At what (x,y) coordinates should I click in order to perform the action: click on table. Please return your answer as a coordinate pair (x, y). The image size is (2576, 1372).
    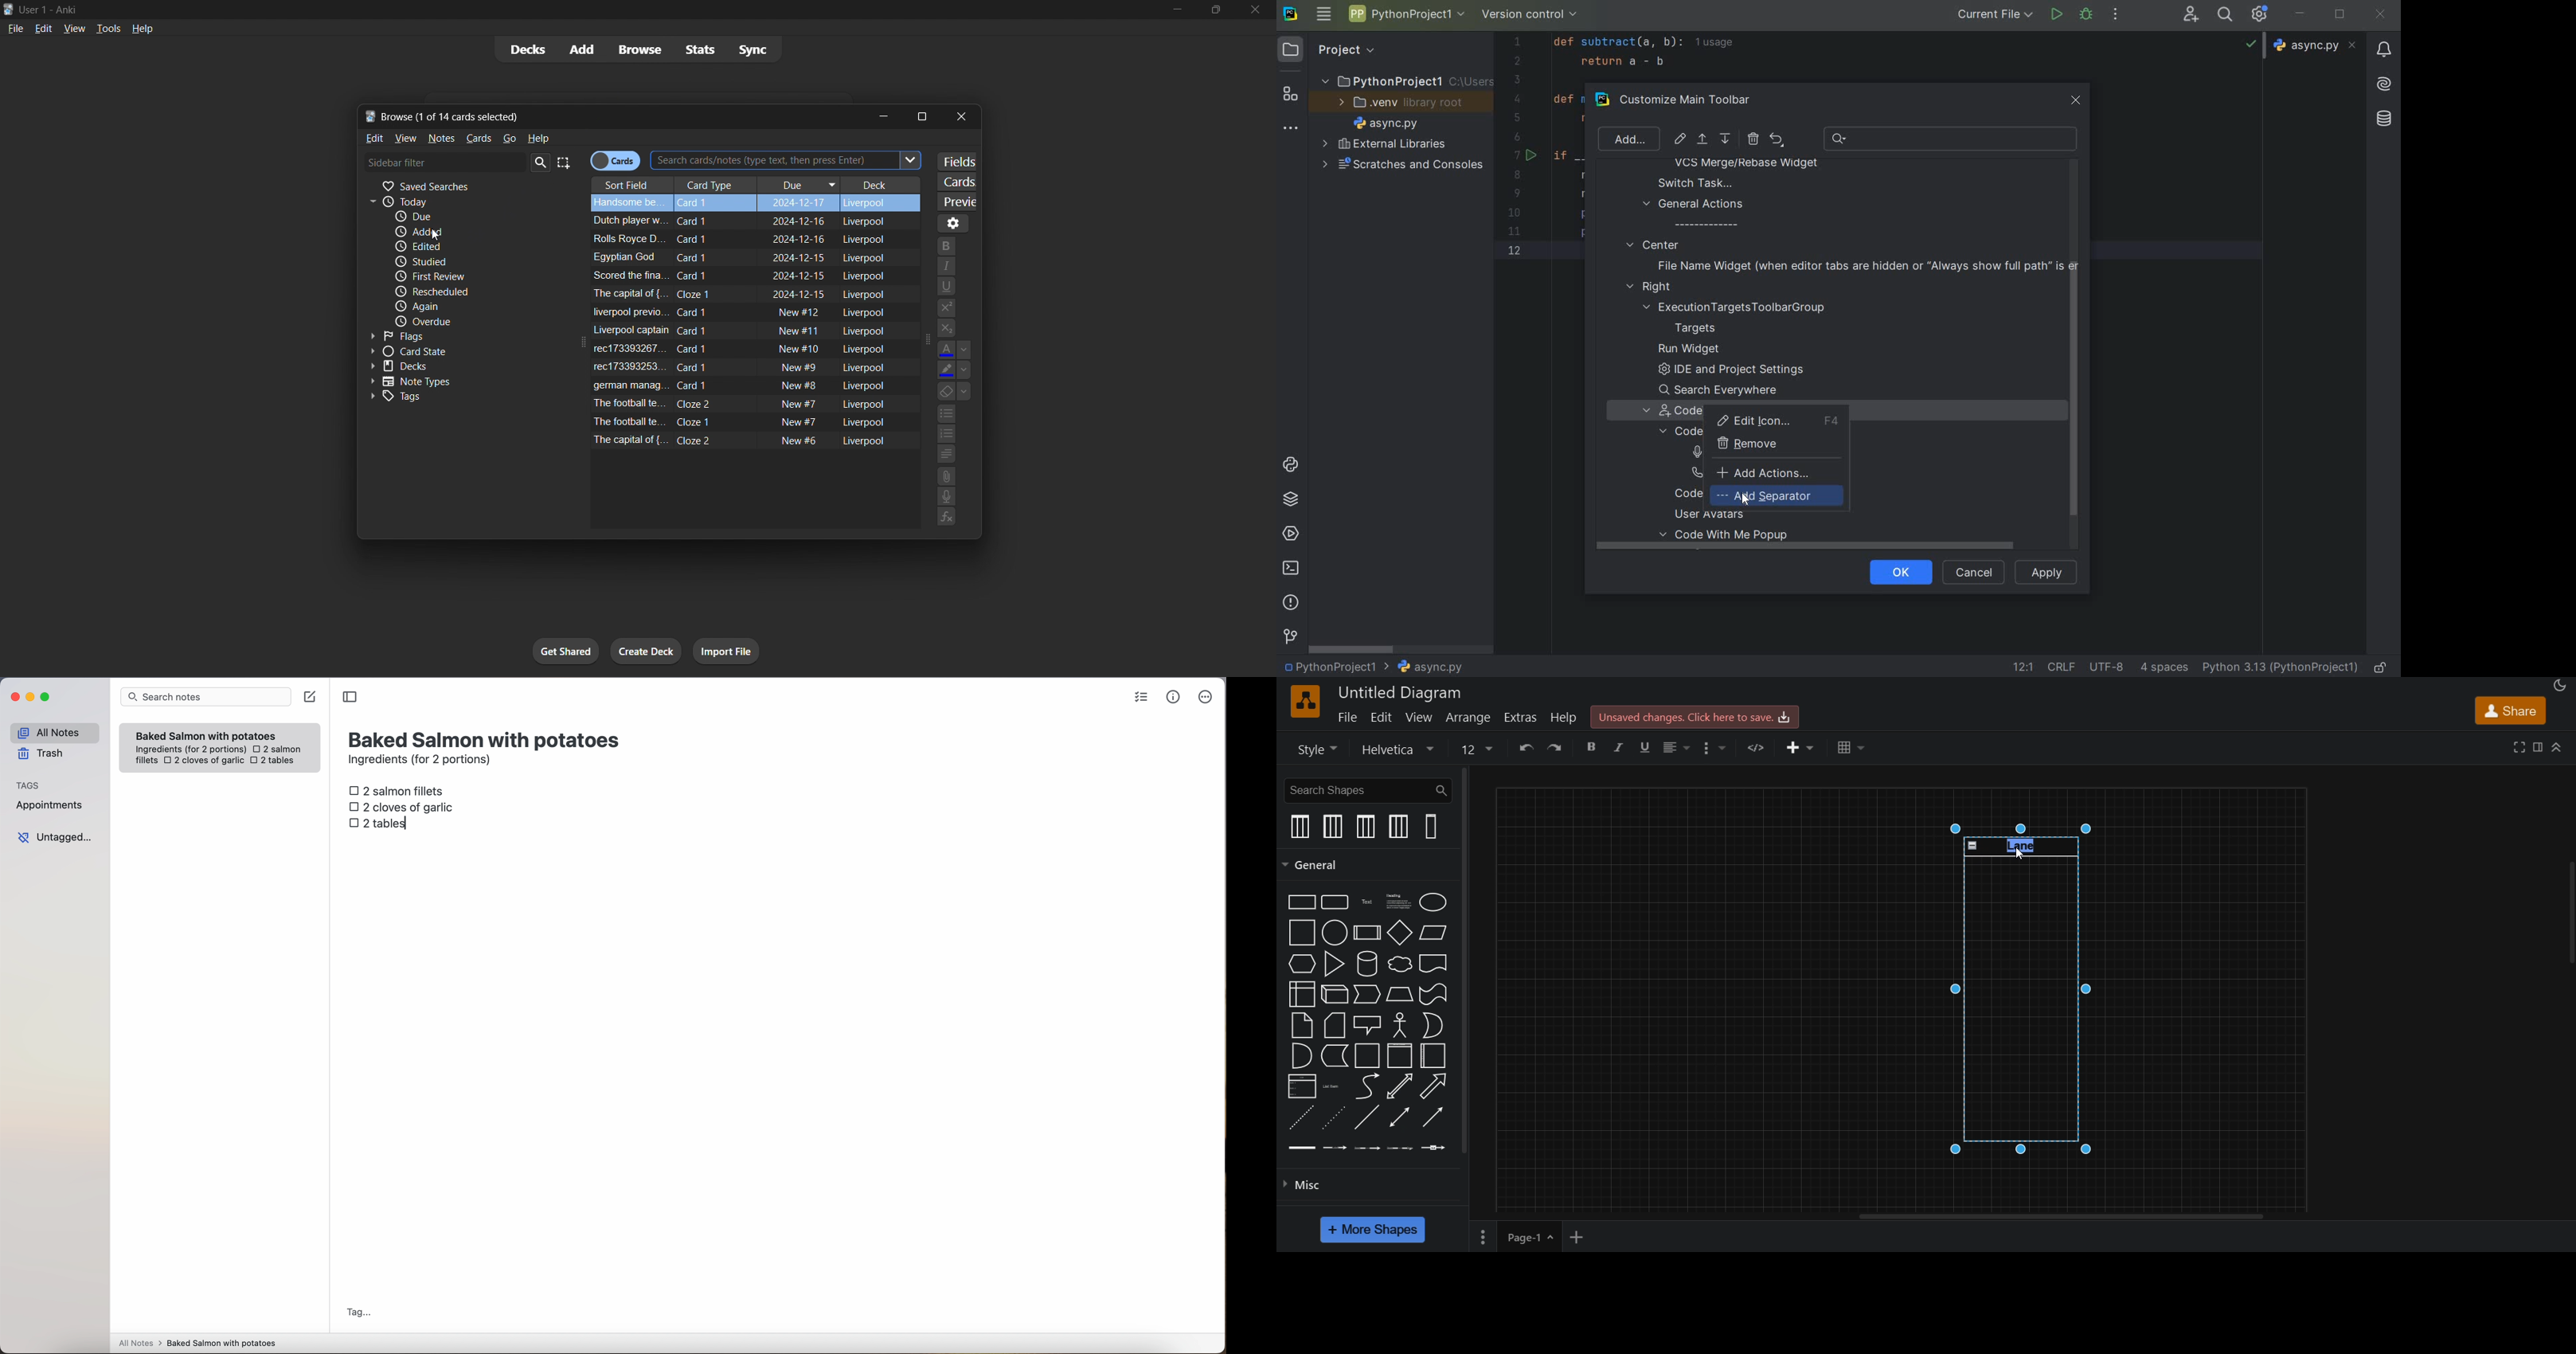
    Looking at the image, I should click on (1854, 749).